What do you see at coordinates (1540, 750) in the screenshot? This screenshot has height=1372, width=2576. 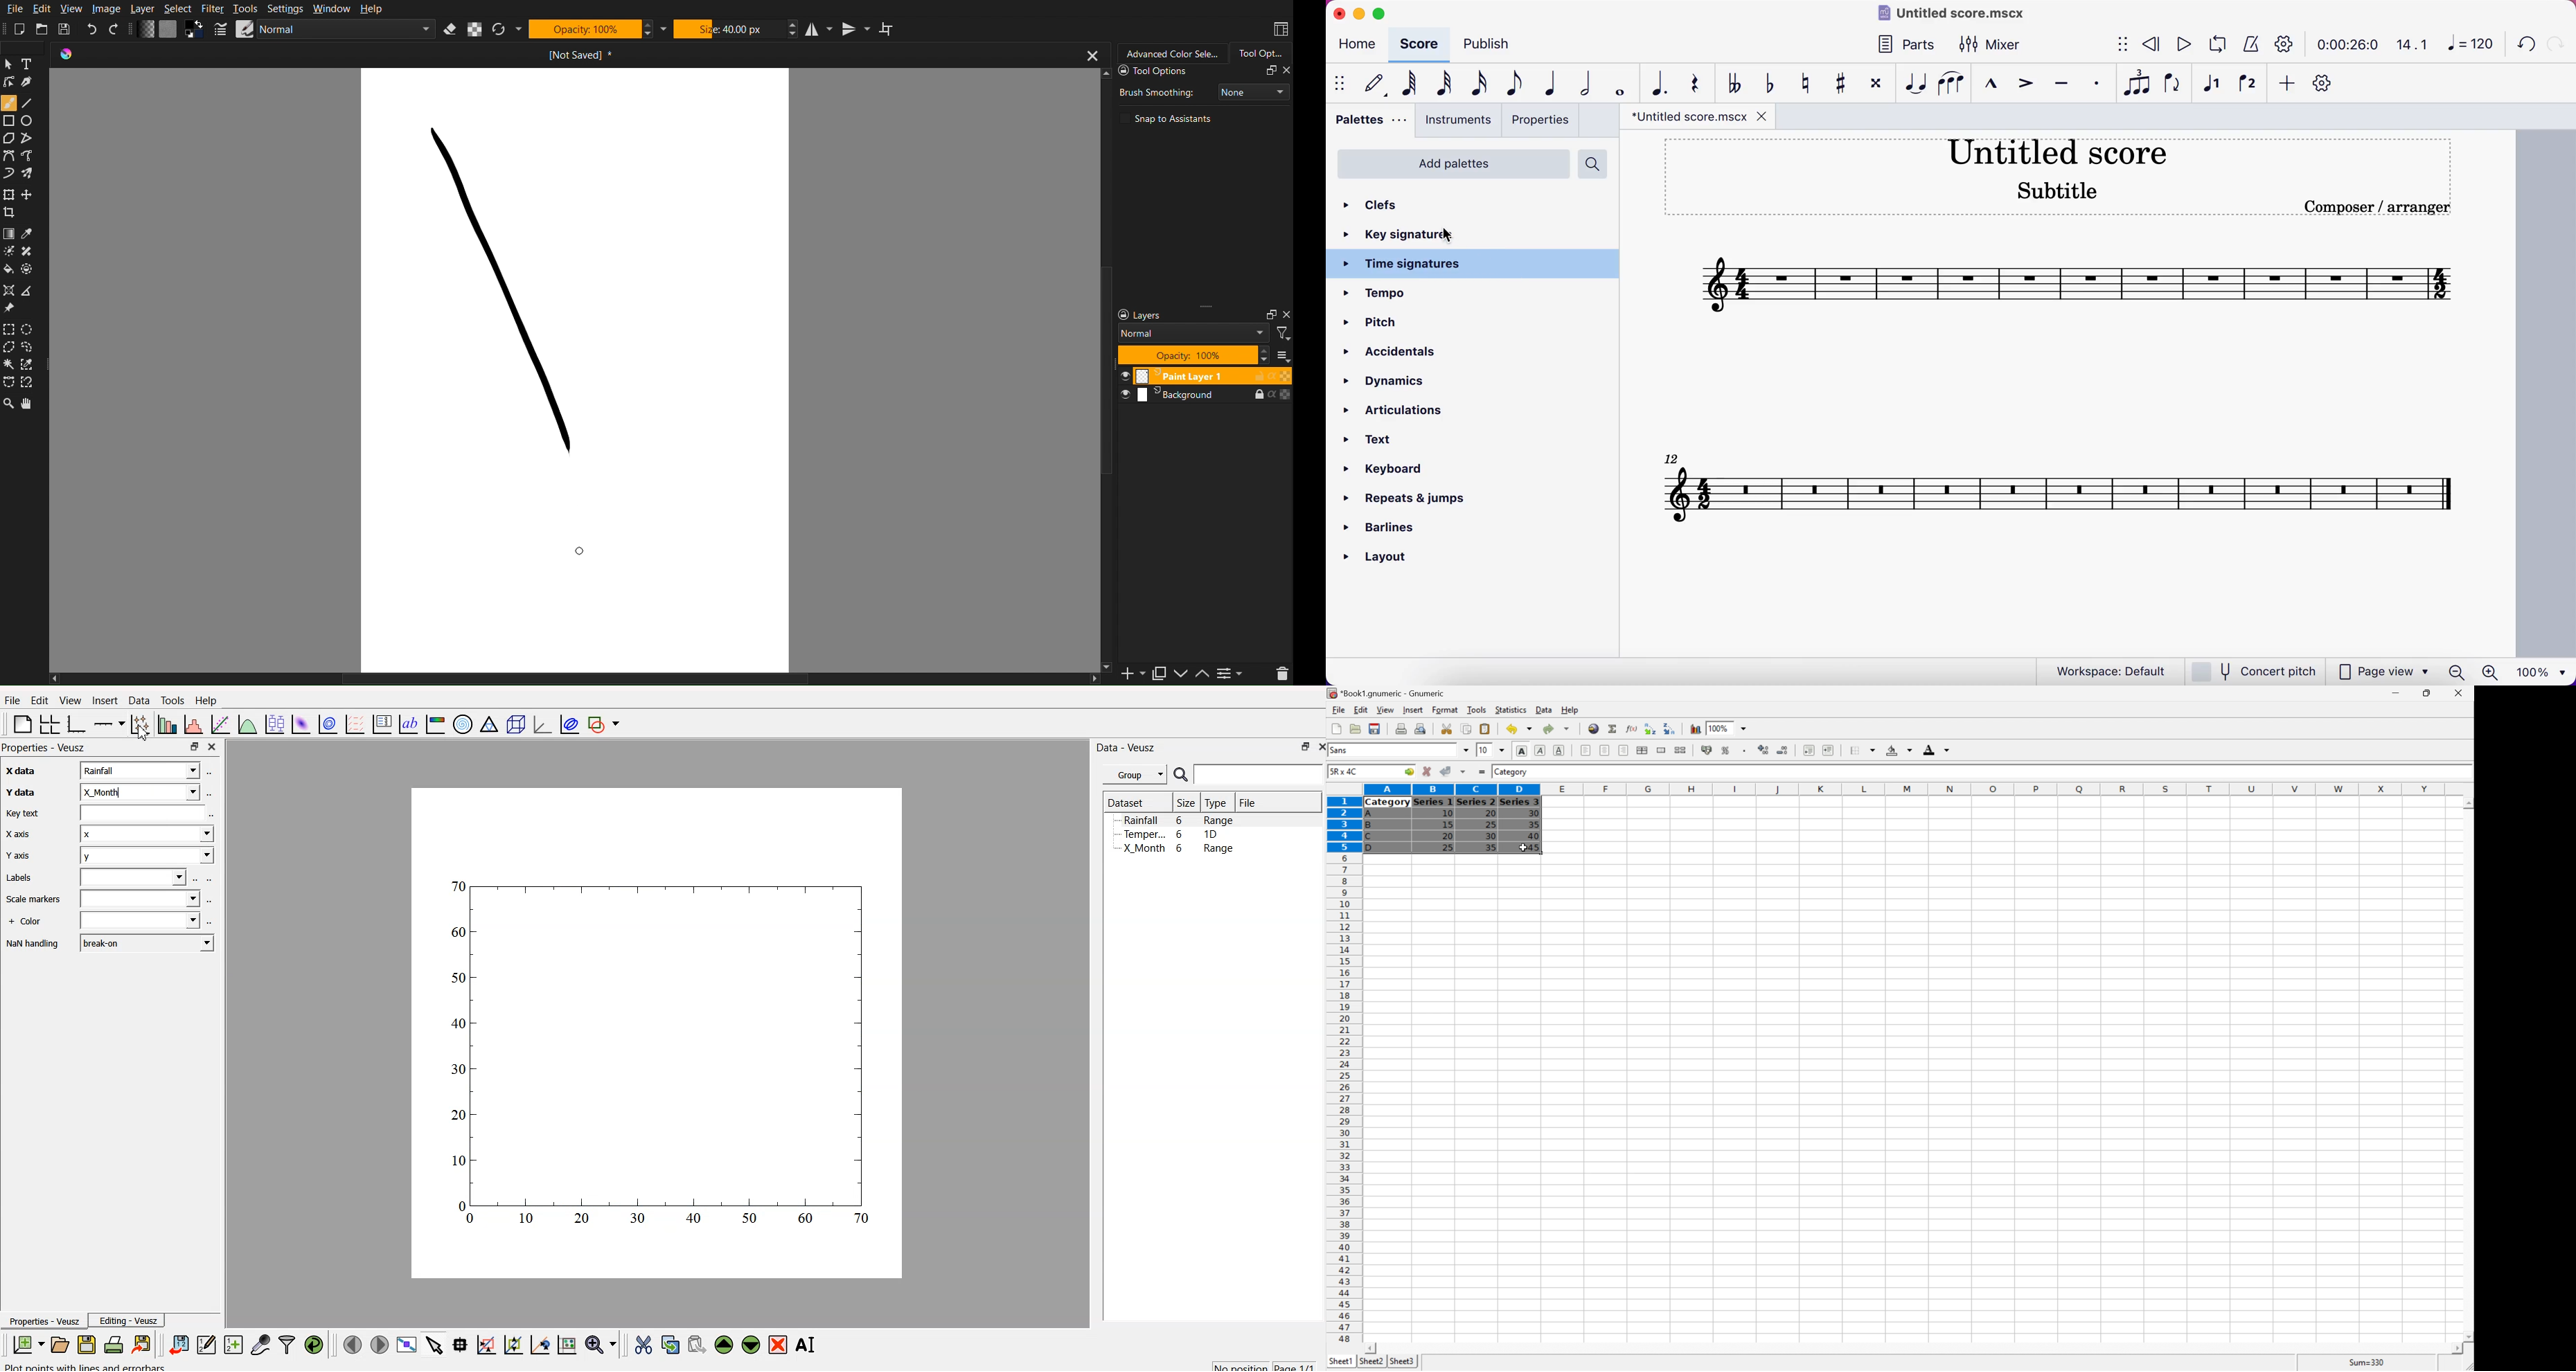 I see `Italic` at bounding box center [1540, 750].